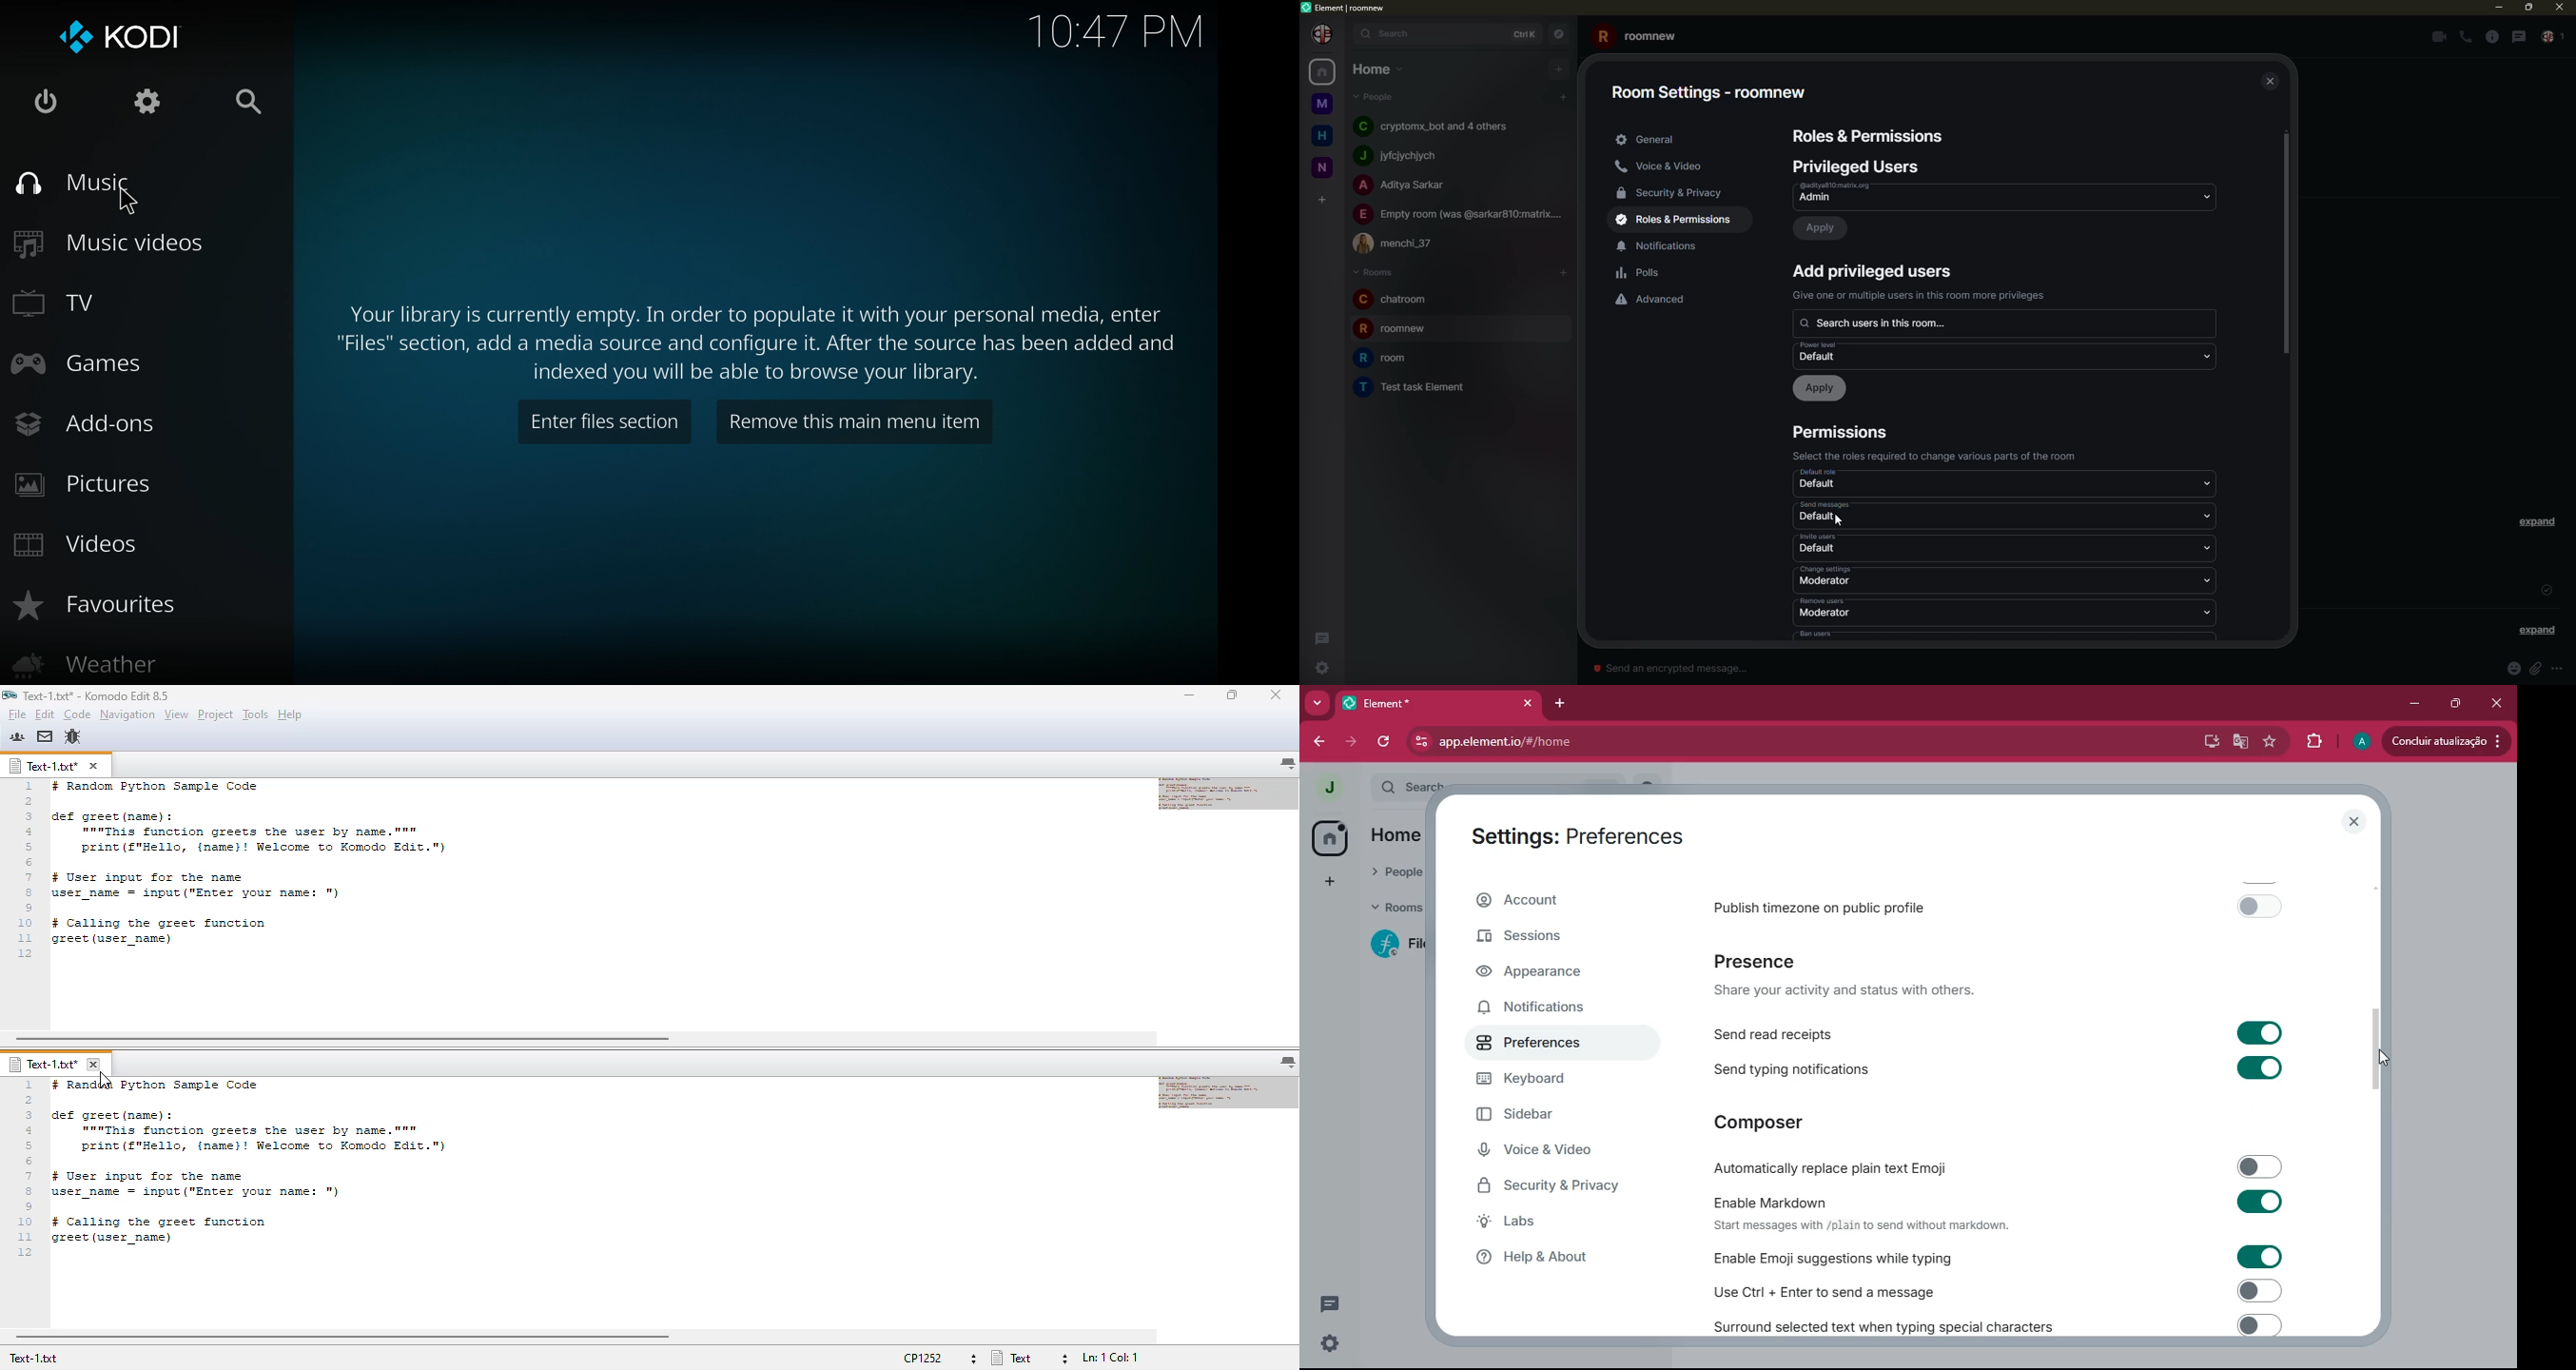 The width and height of the screenshot is (2576, 1372). What do you see at coordinates (1321, 73) in the screenshot?
I see `home` at bounding box center [1321, 73].